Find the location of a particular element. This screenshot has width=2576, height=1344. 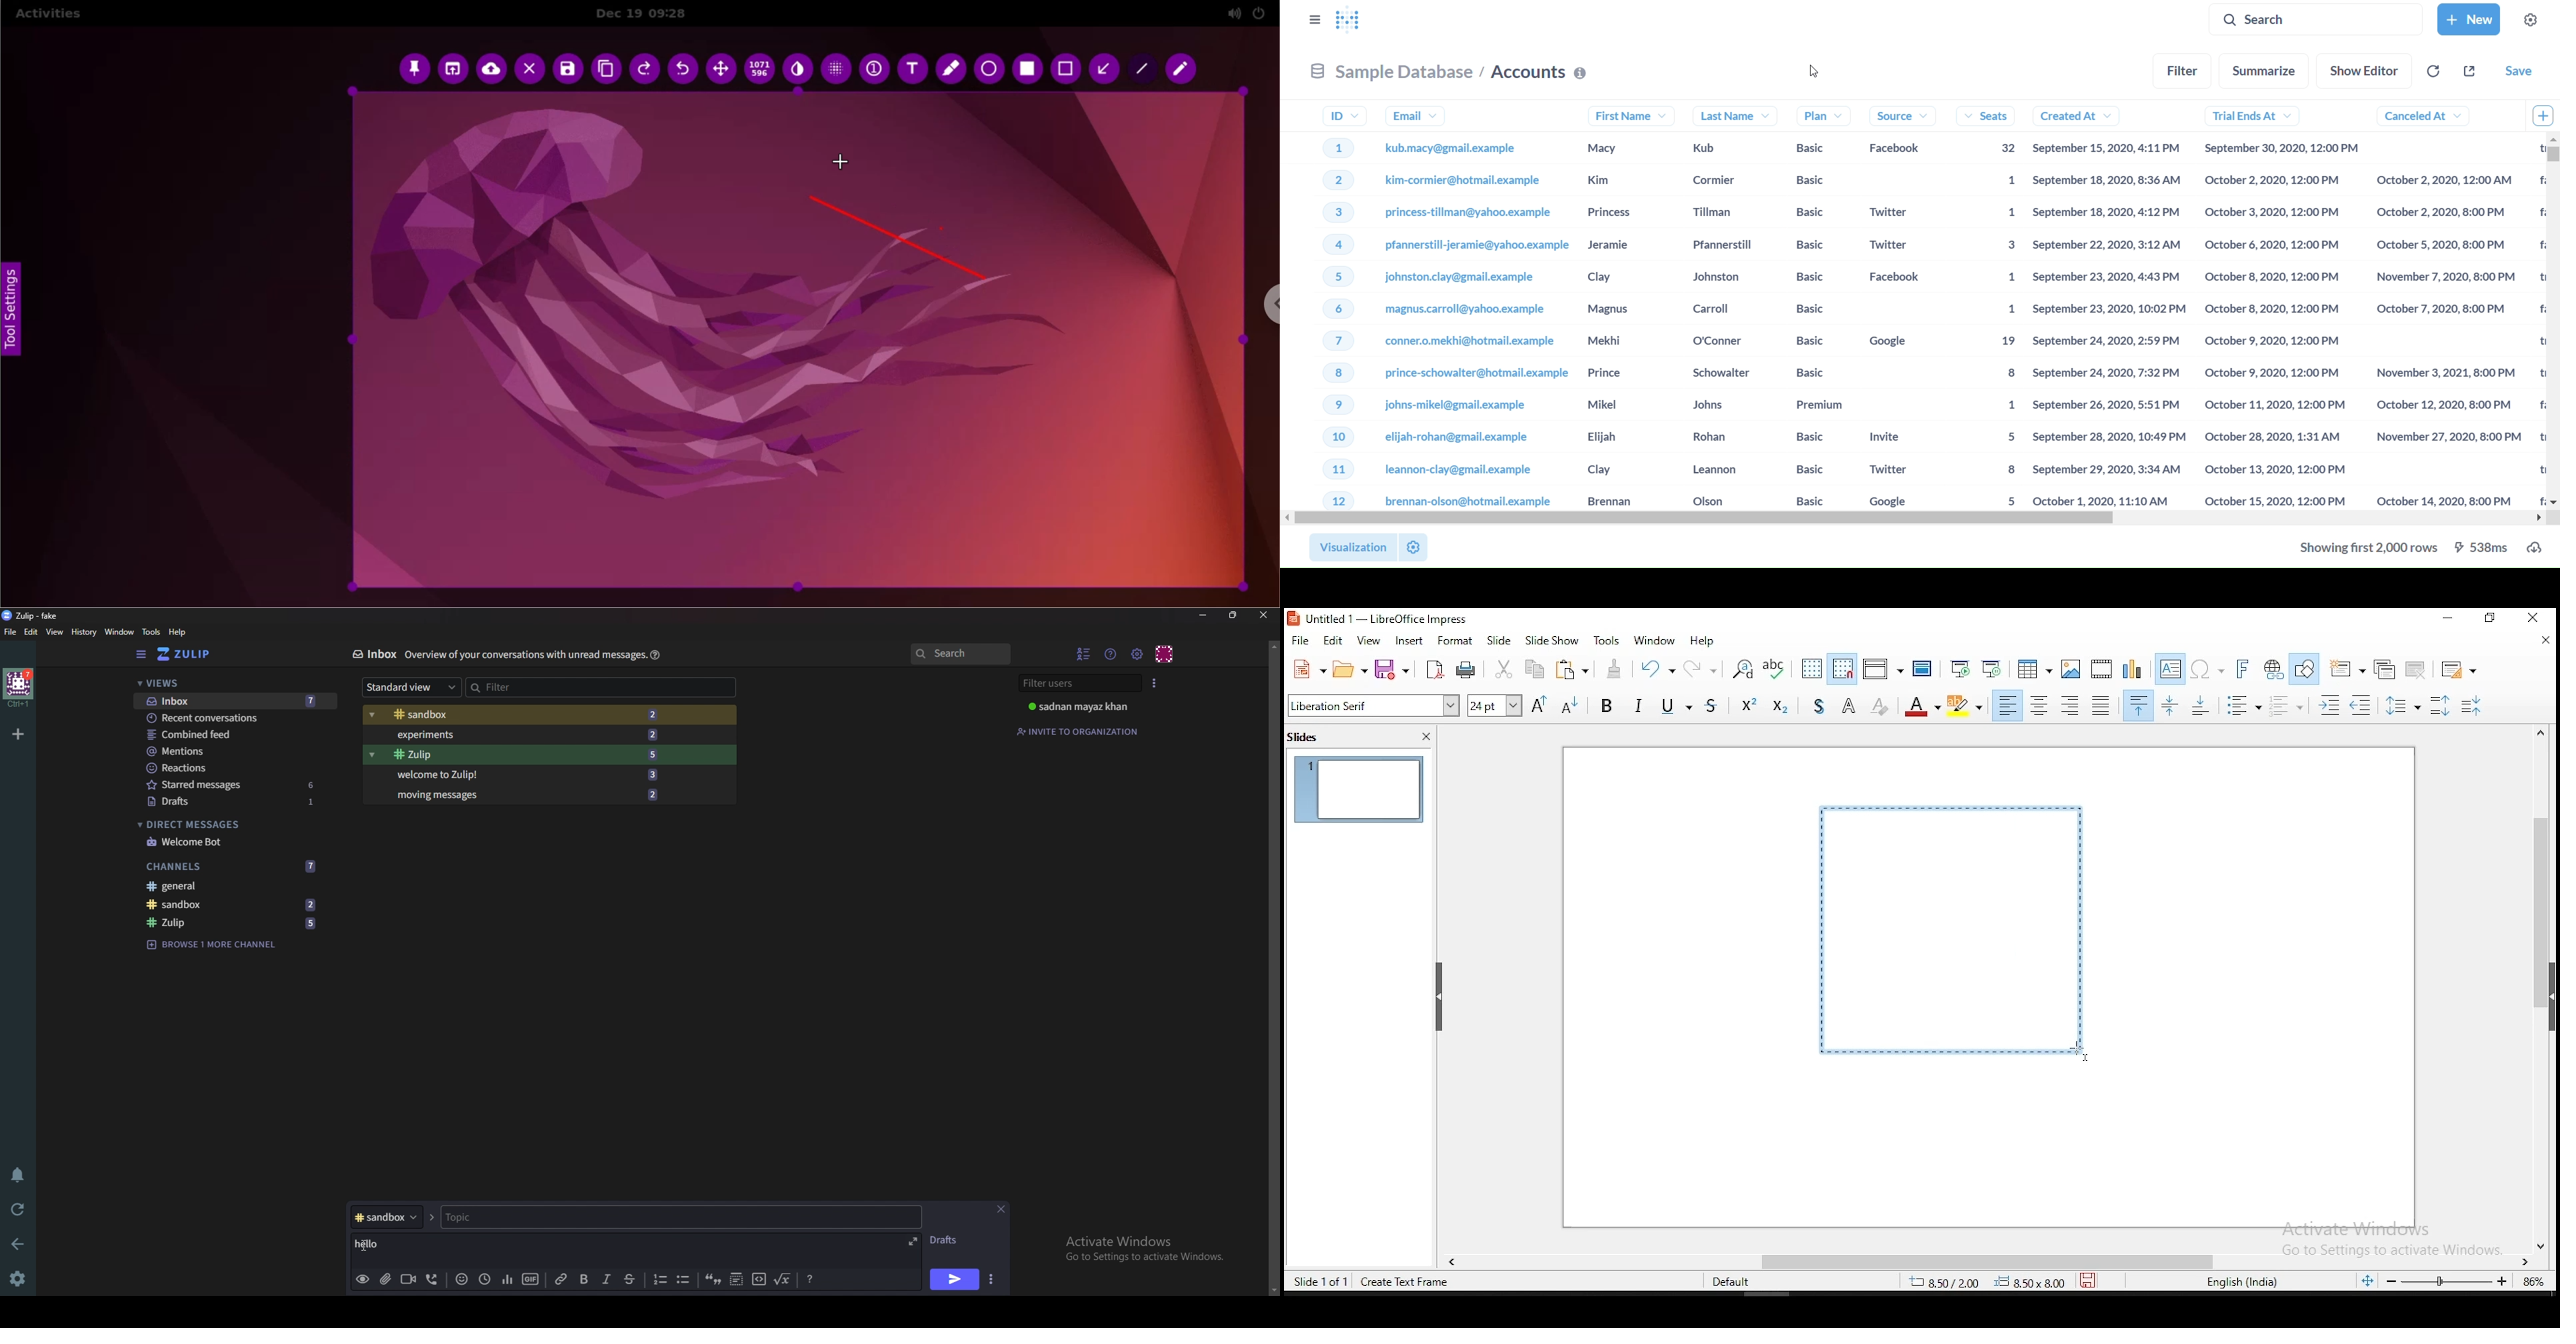

justified is located at coordinates (2102, 706).